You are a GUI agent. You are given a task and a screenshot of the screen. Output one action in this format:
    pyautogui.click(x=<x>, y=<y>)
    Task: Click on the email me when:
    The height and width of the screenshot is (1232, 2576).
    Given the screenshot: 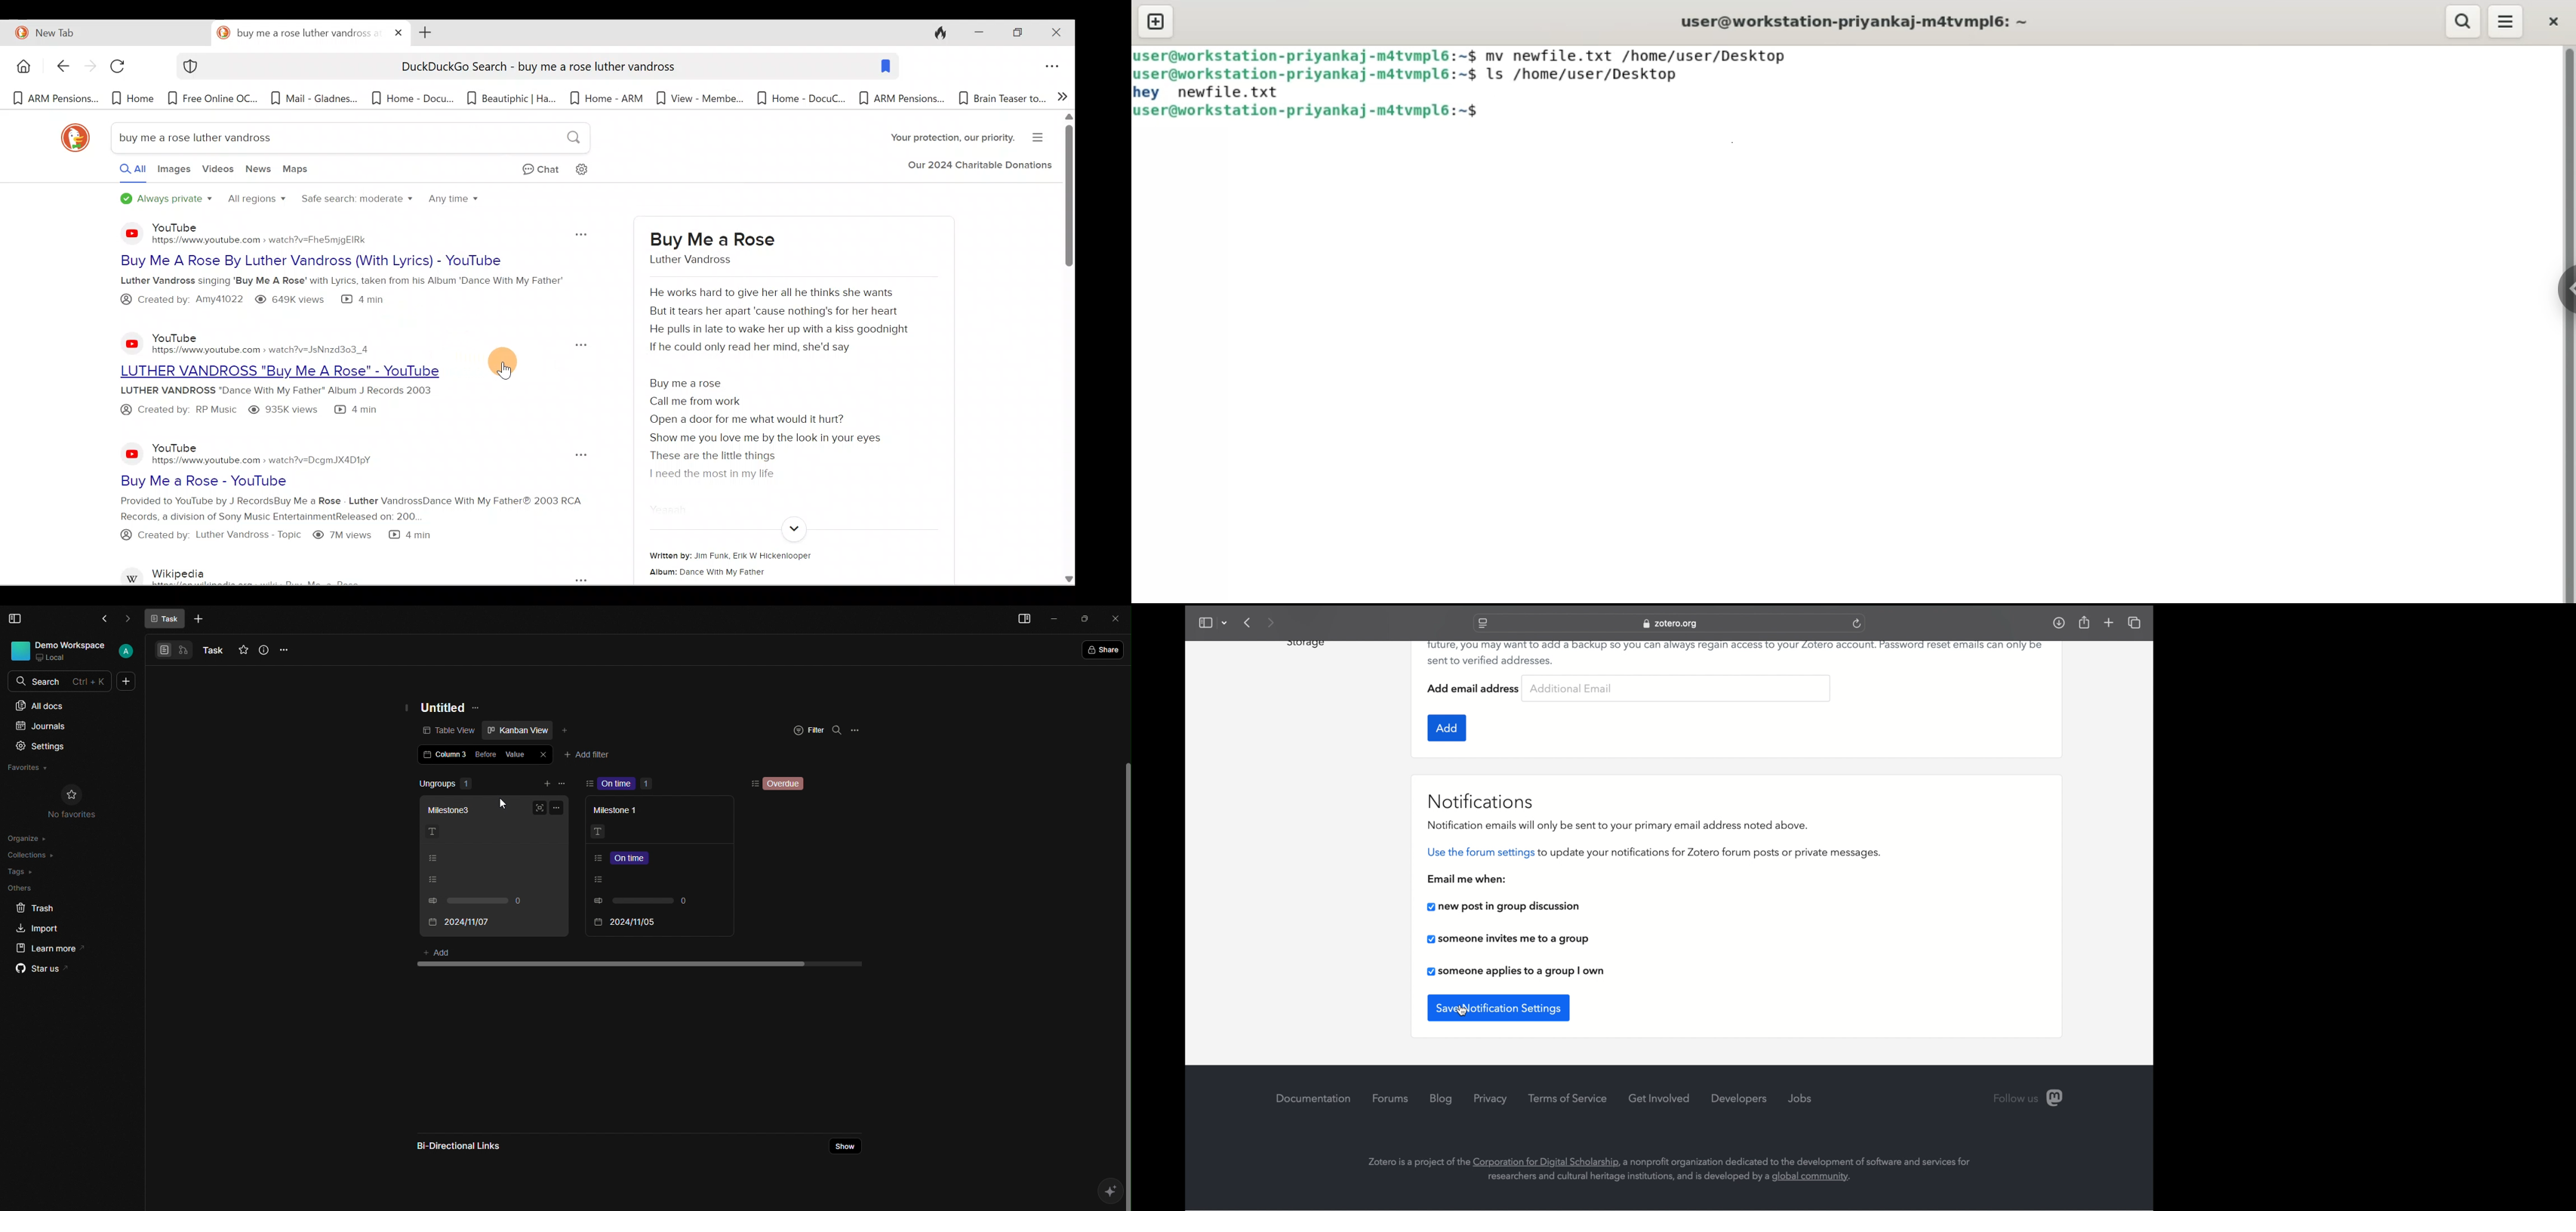 What is the action you would take?
    pyautogui.click(x=1468, y=878)
    